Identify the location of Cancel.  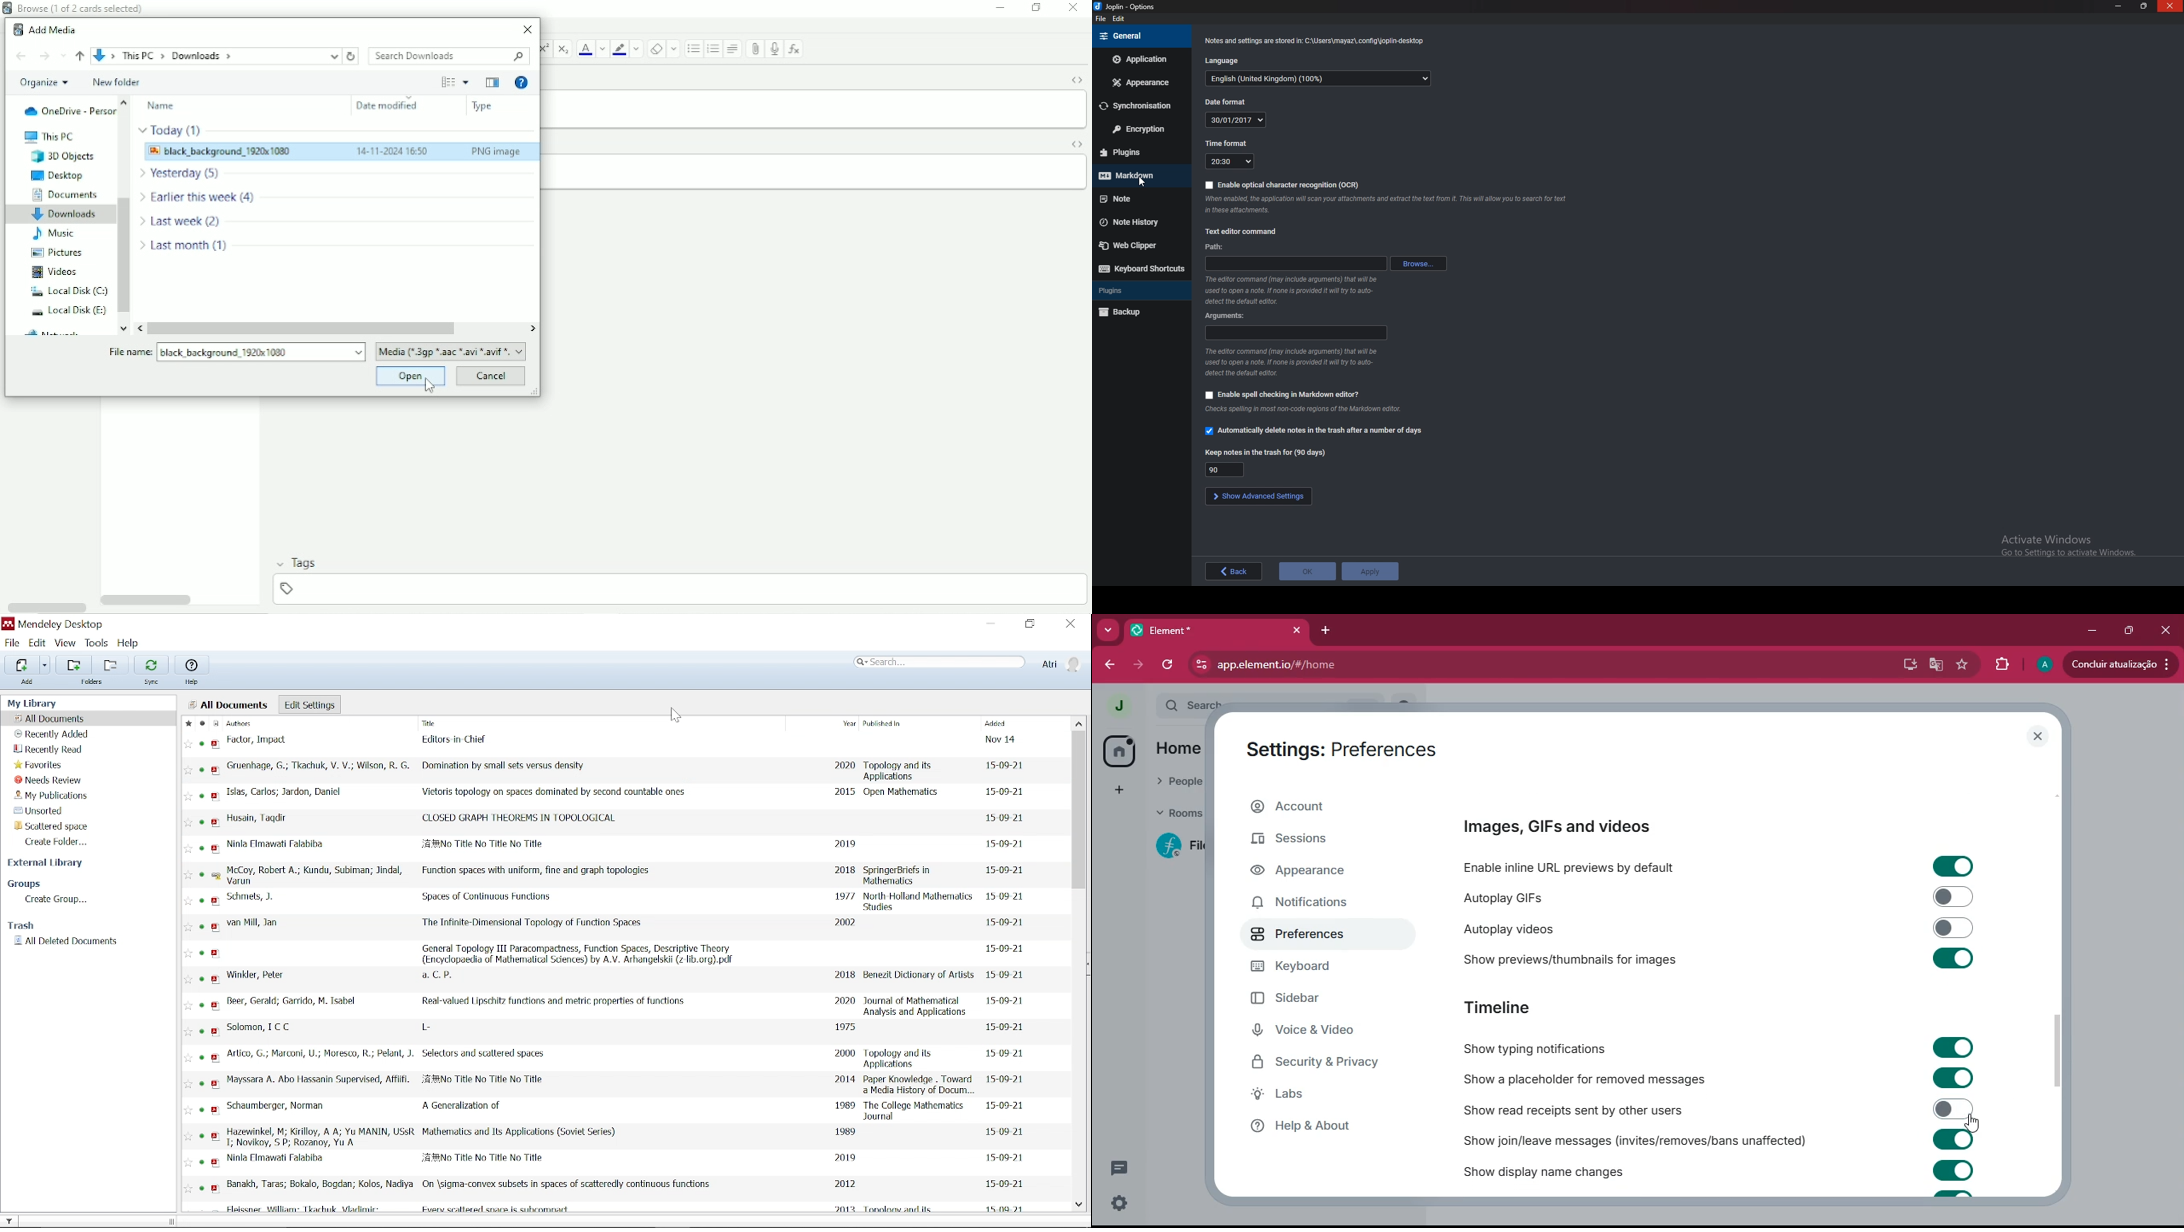
(491, 377).